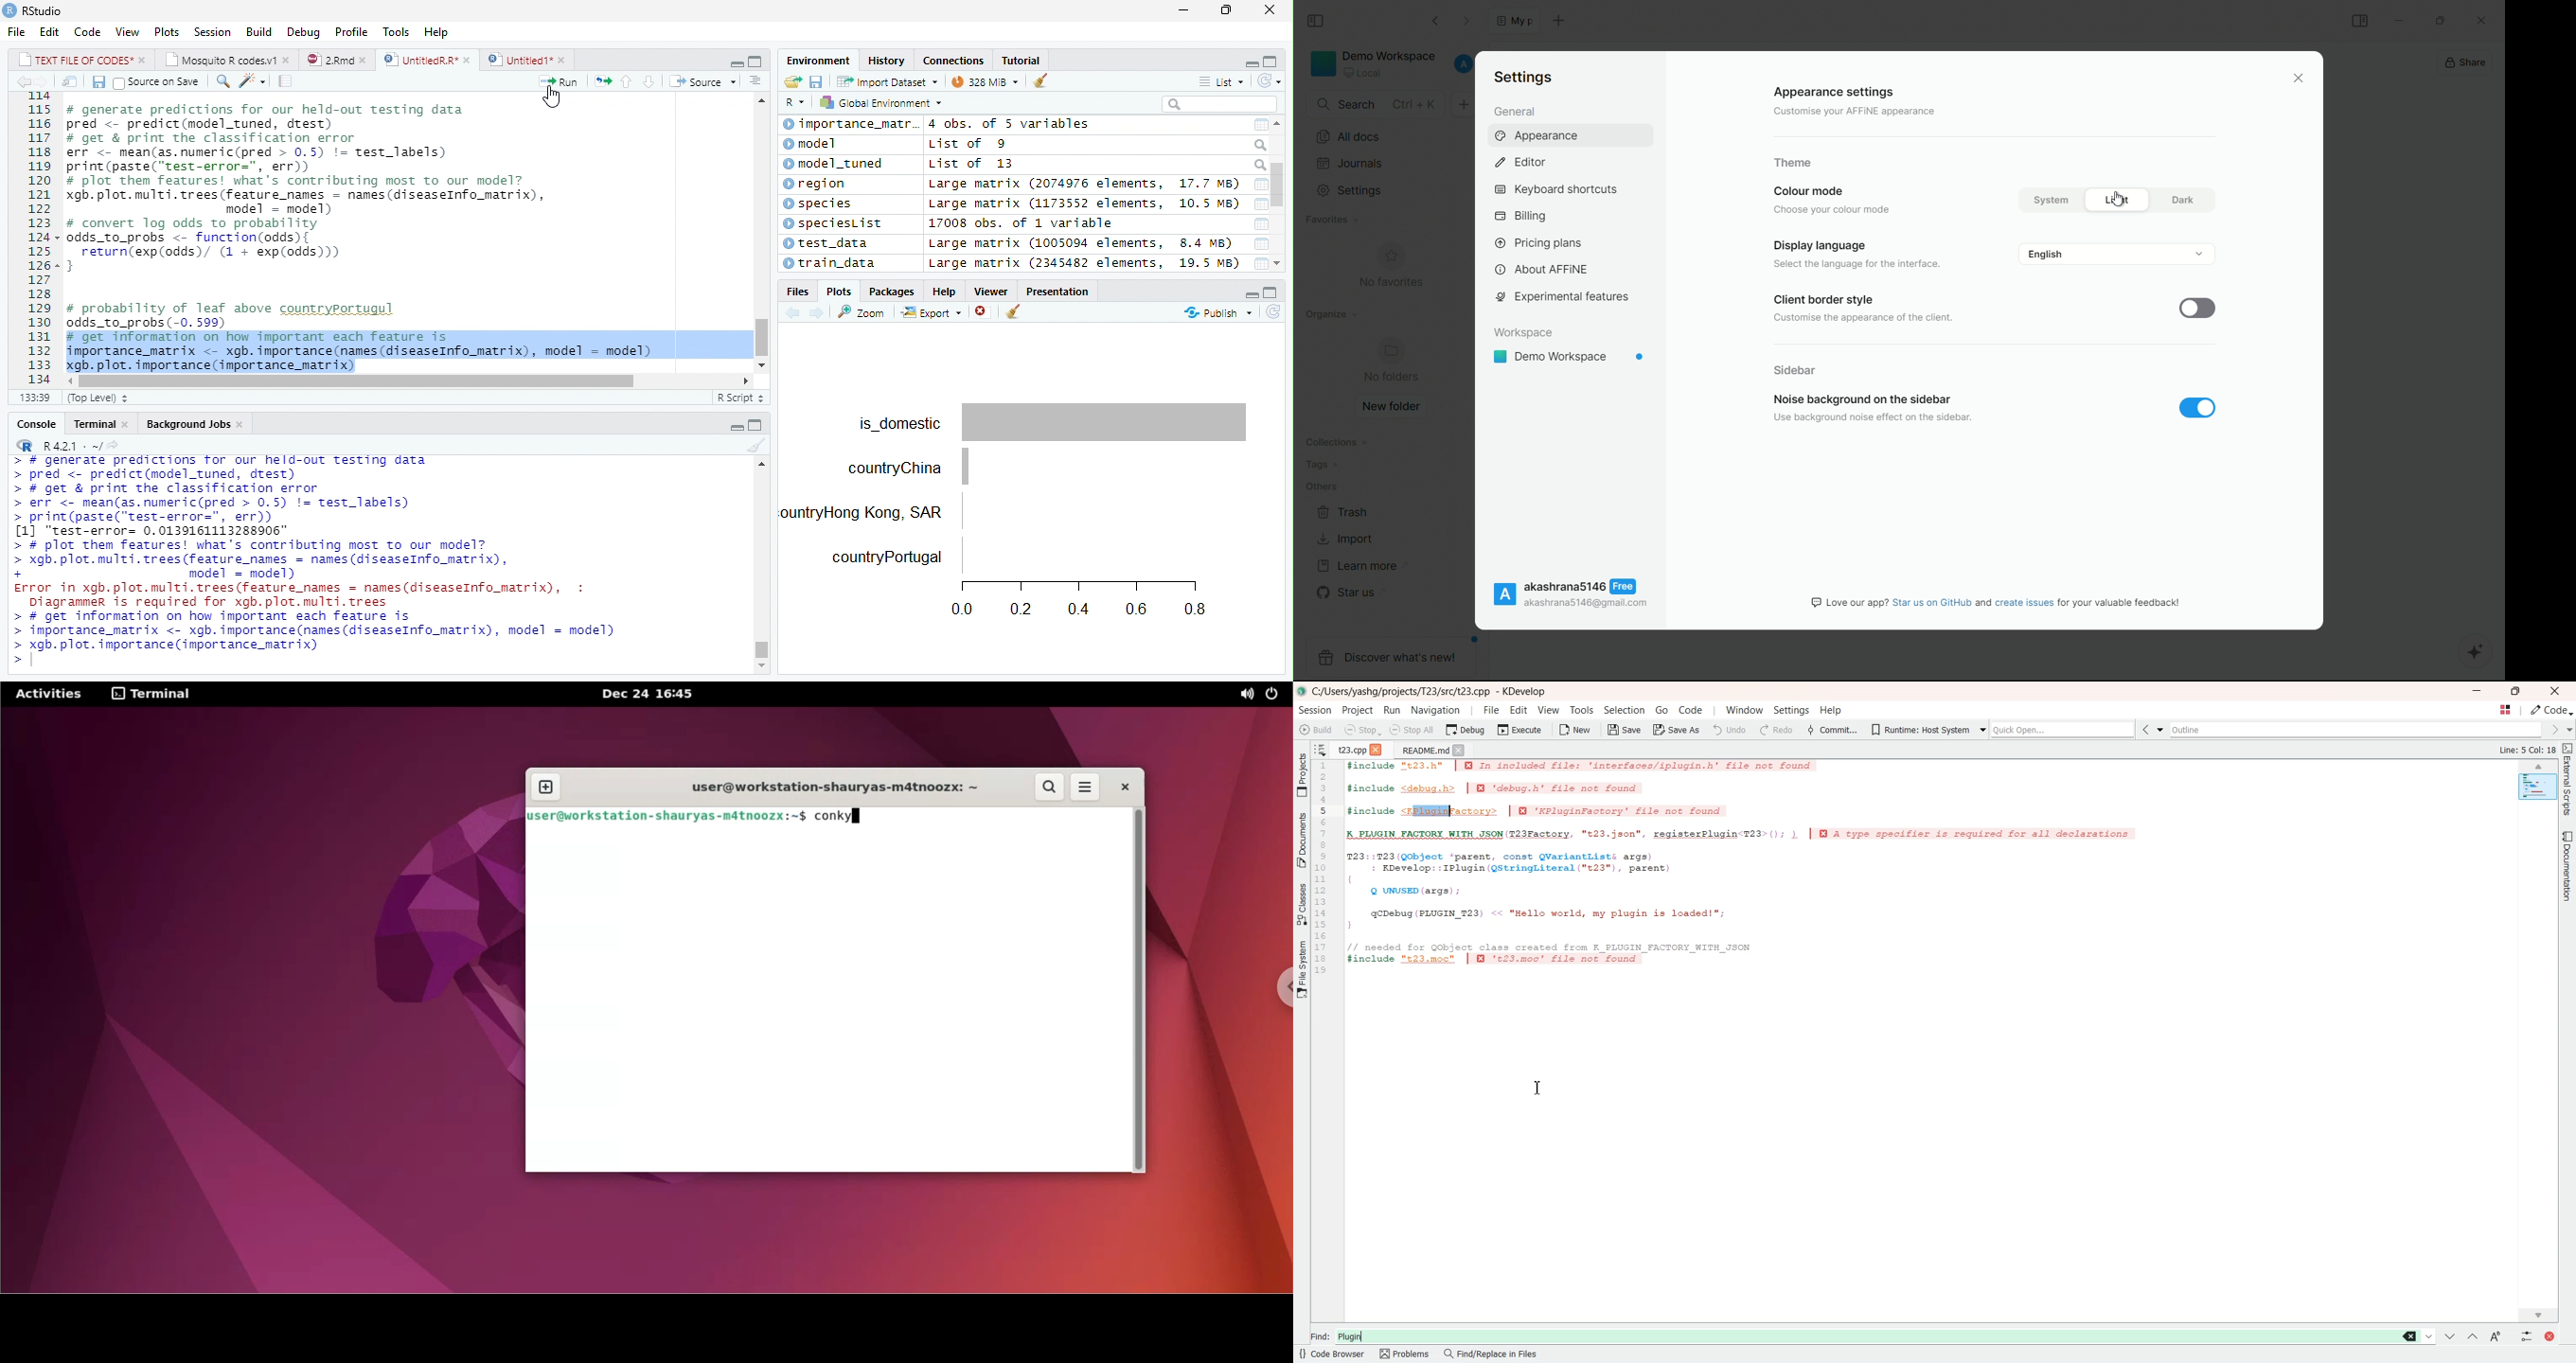 The width and height of the screenshot is (2576, 1372). What do you see at coordinates (1359, 566) in the screenshot?
I see `learn more` at bounding box center [1359, 566].